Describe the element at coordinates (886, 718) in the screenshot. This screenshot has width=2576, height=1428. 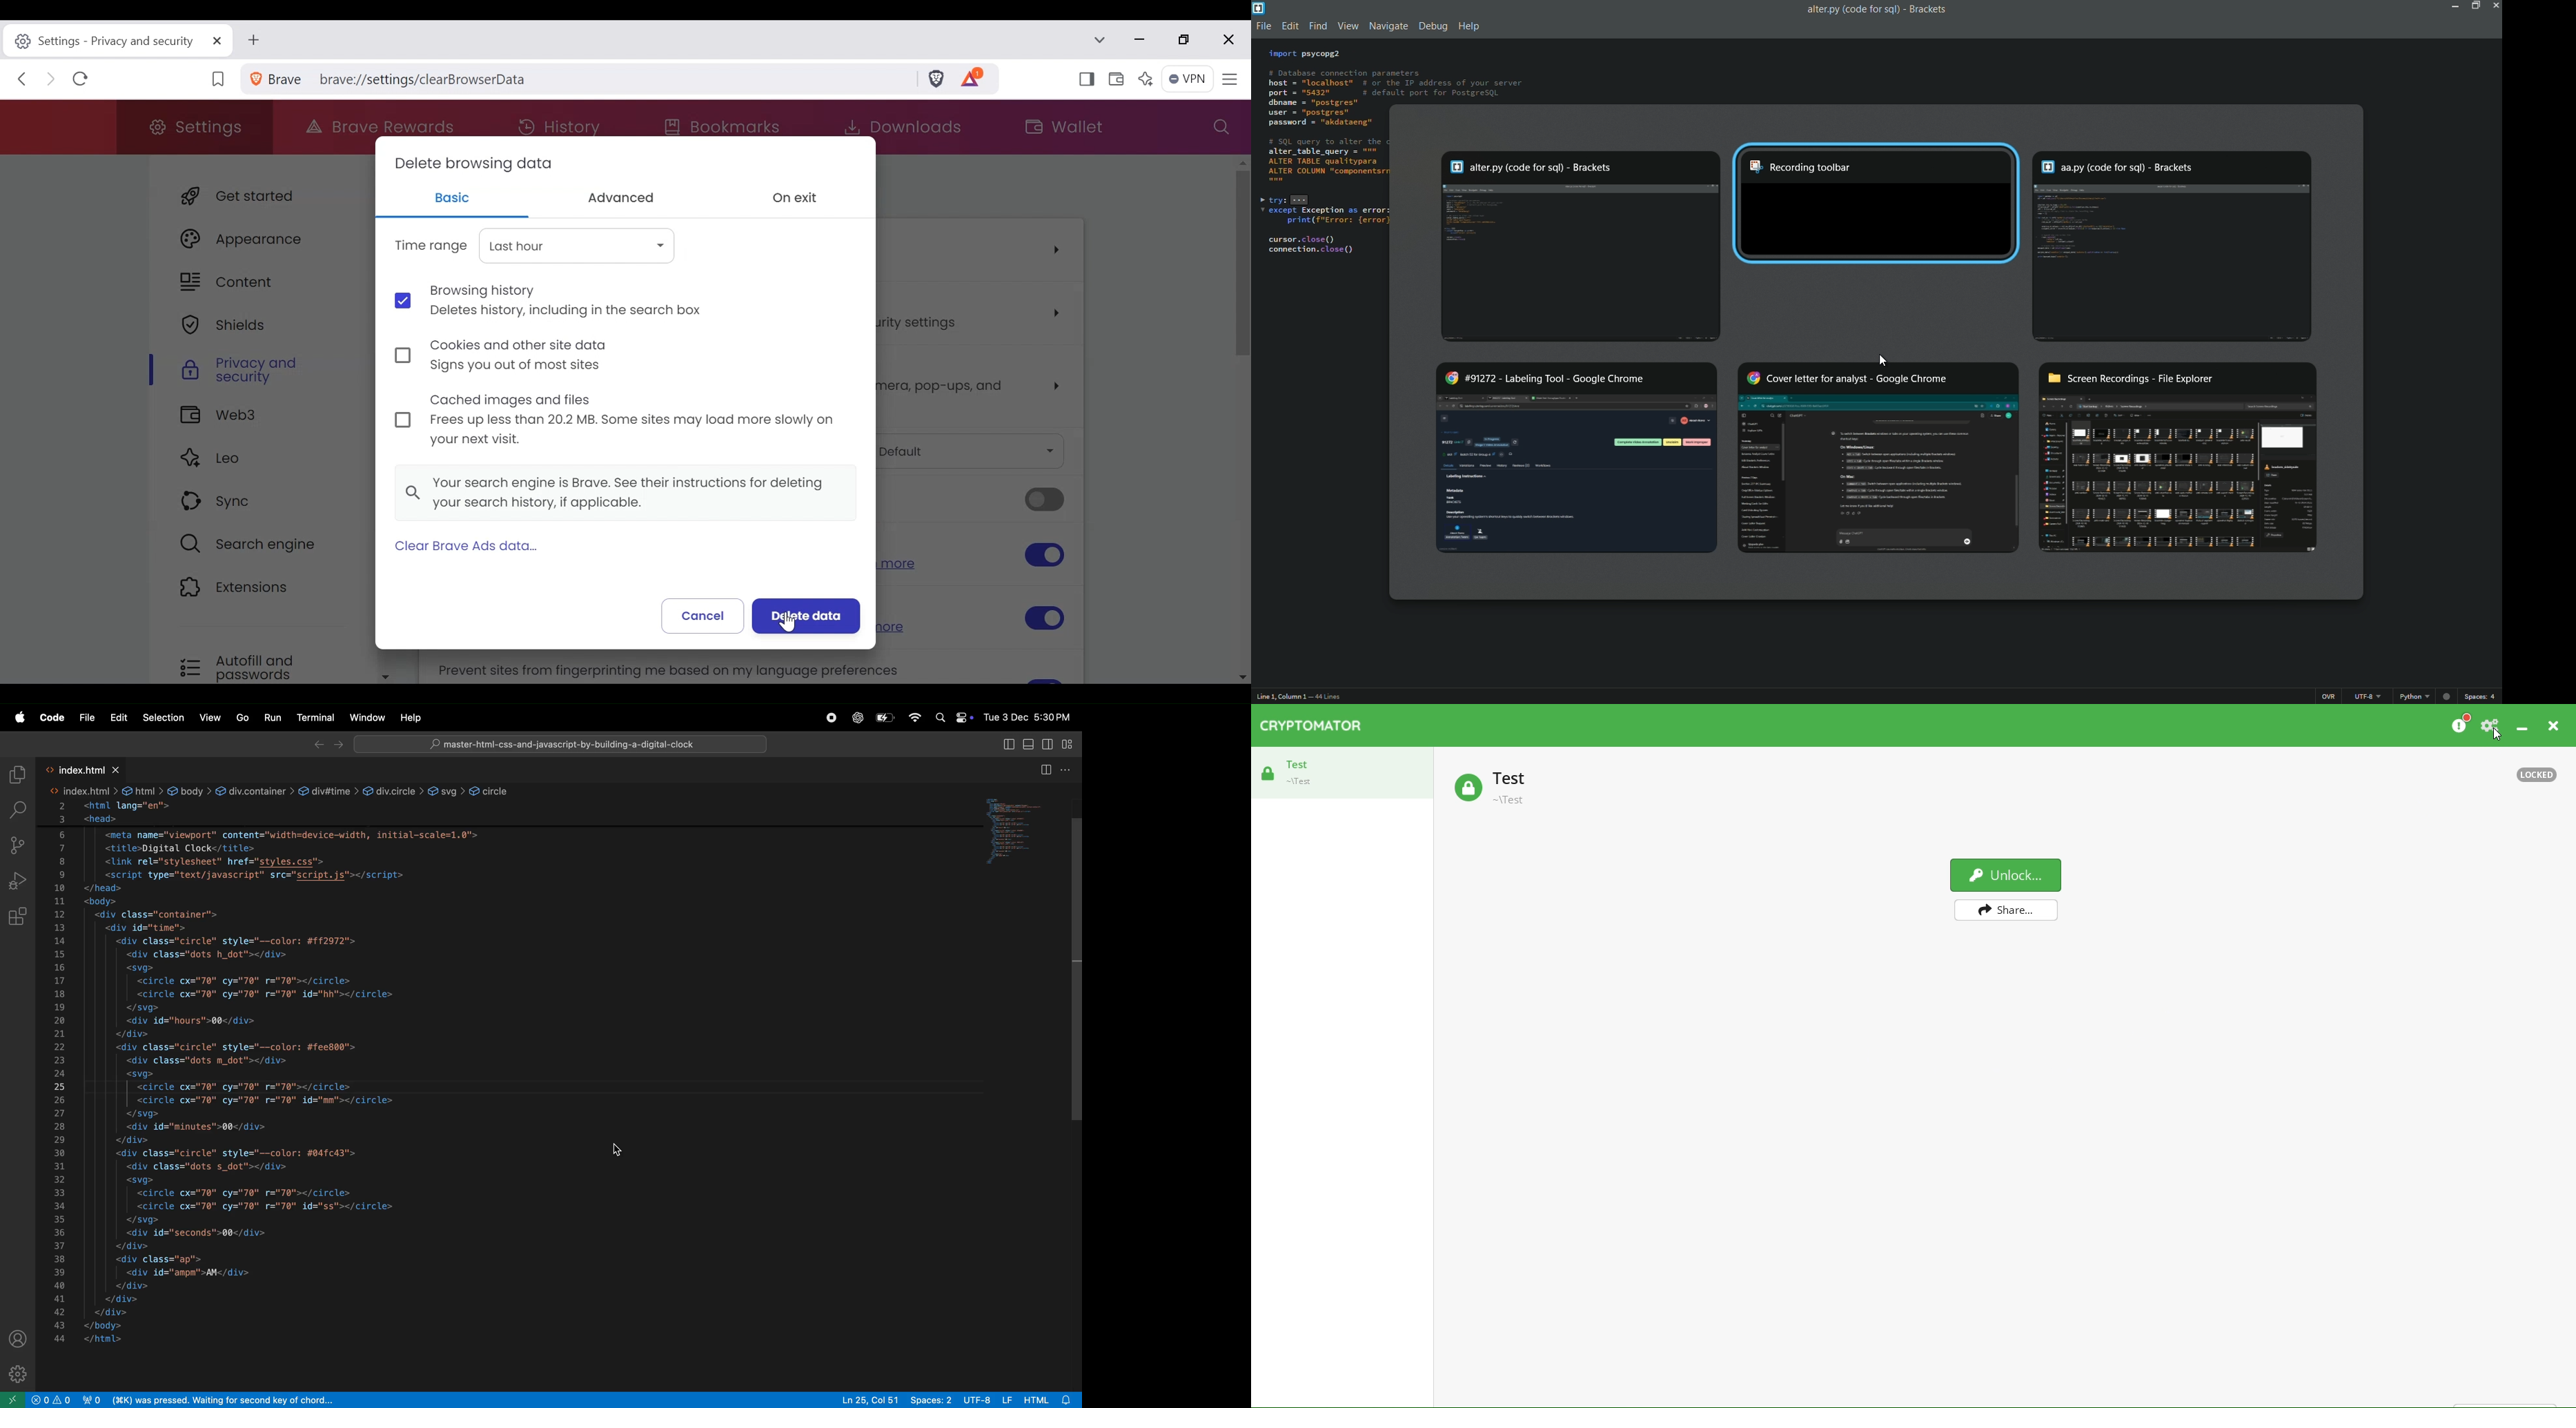
I see `battery` at that location.